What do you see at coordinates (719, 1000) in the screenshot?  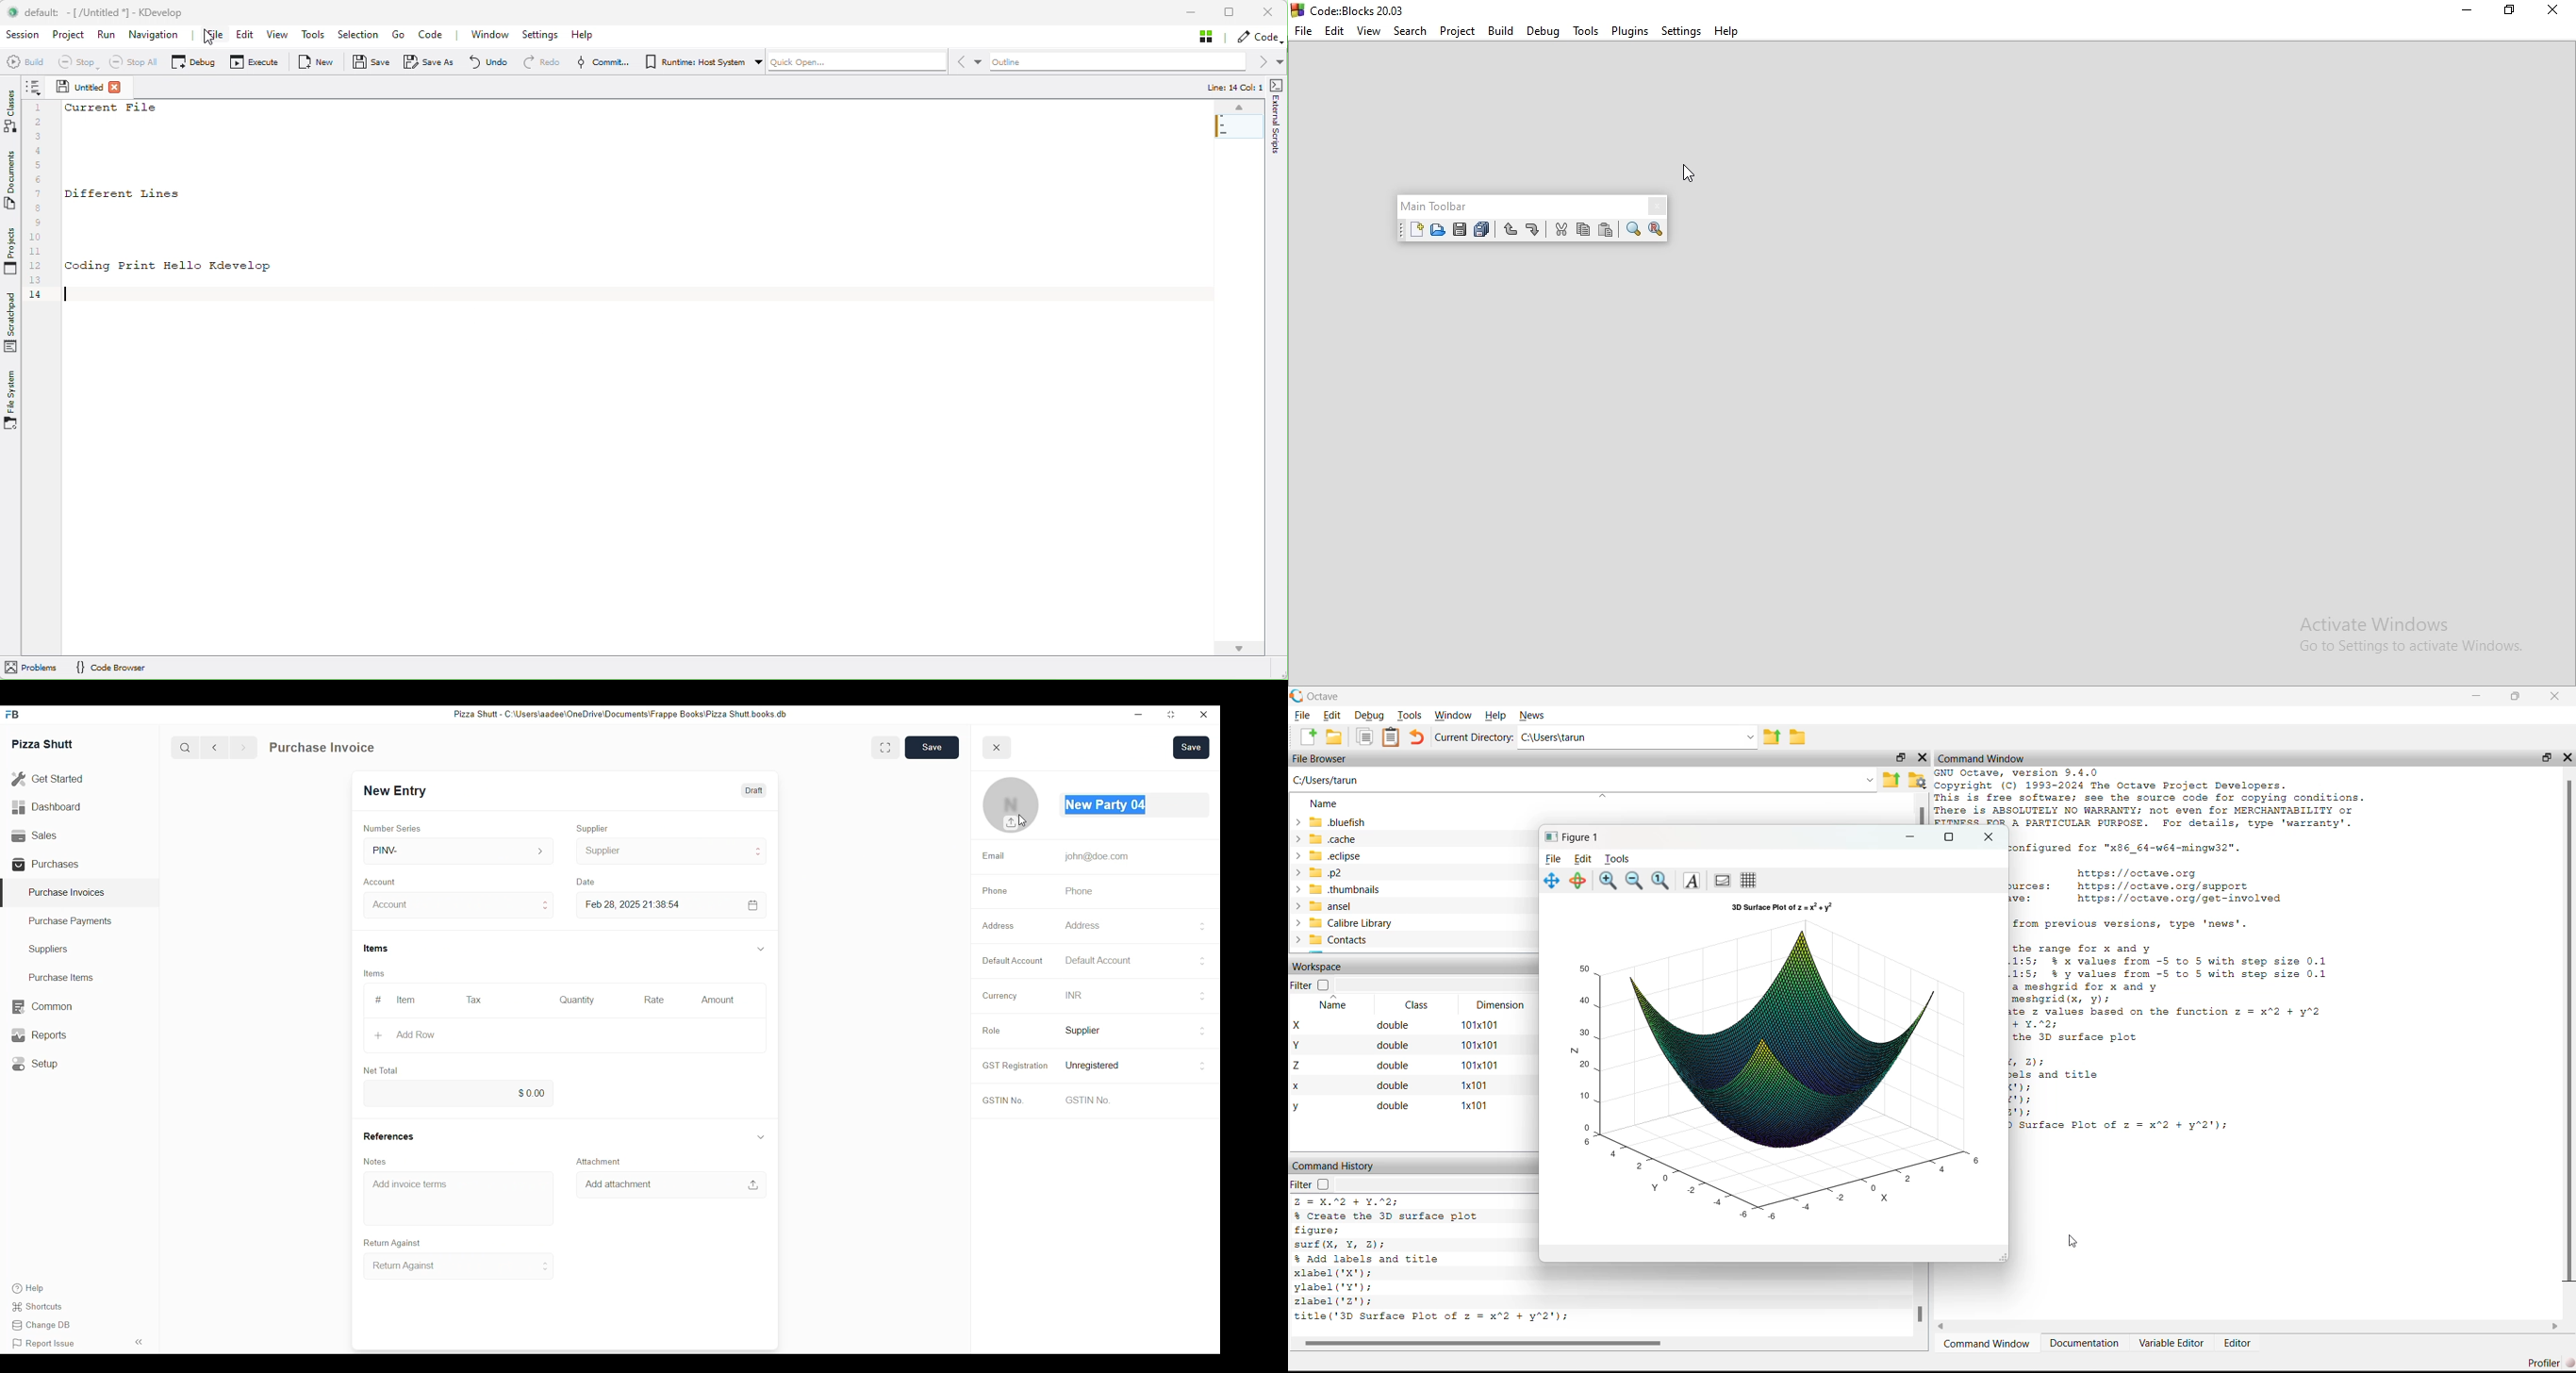 I see `Amount` at bounding box center [719, 1000].